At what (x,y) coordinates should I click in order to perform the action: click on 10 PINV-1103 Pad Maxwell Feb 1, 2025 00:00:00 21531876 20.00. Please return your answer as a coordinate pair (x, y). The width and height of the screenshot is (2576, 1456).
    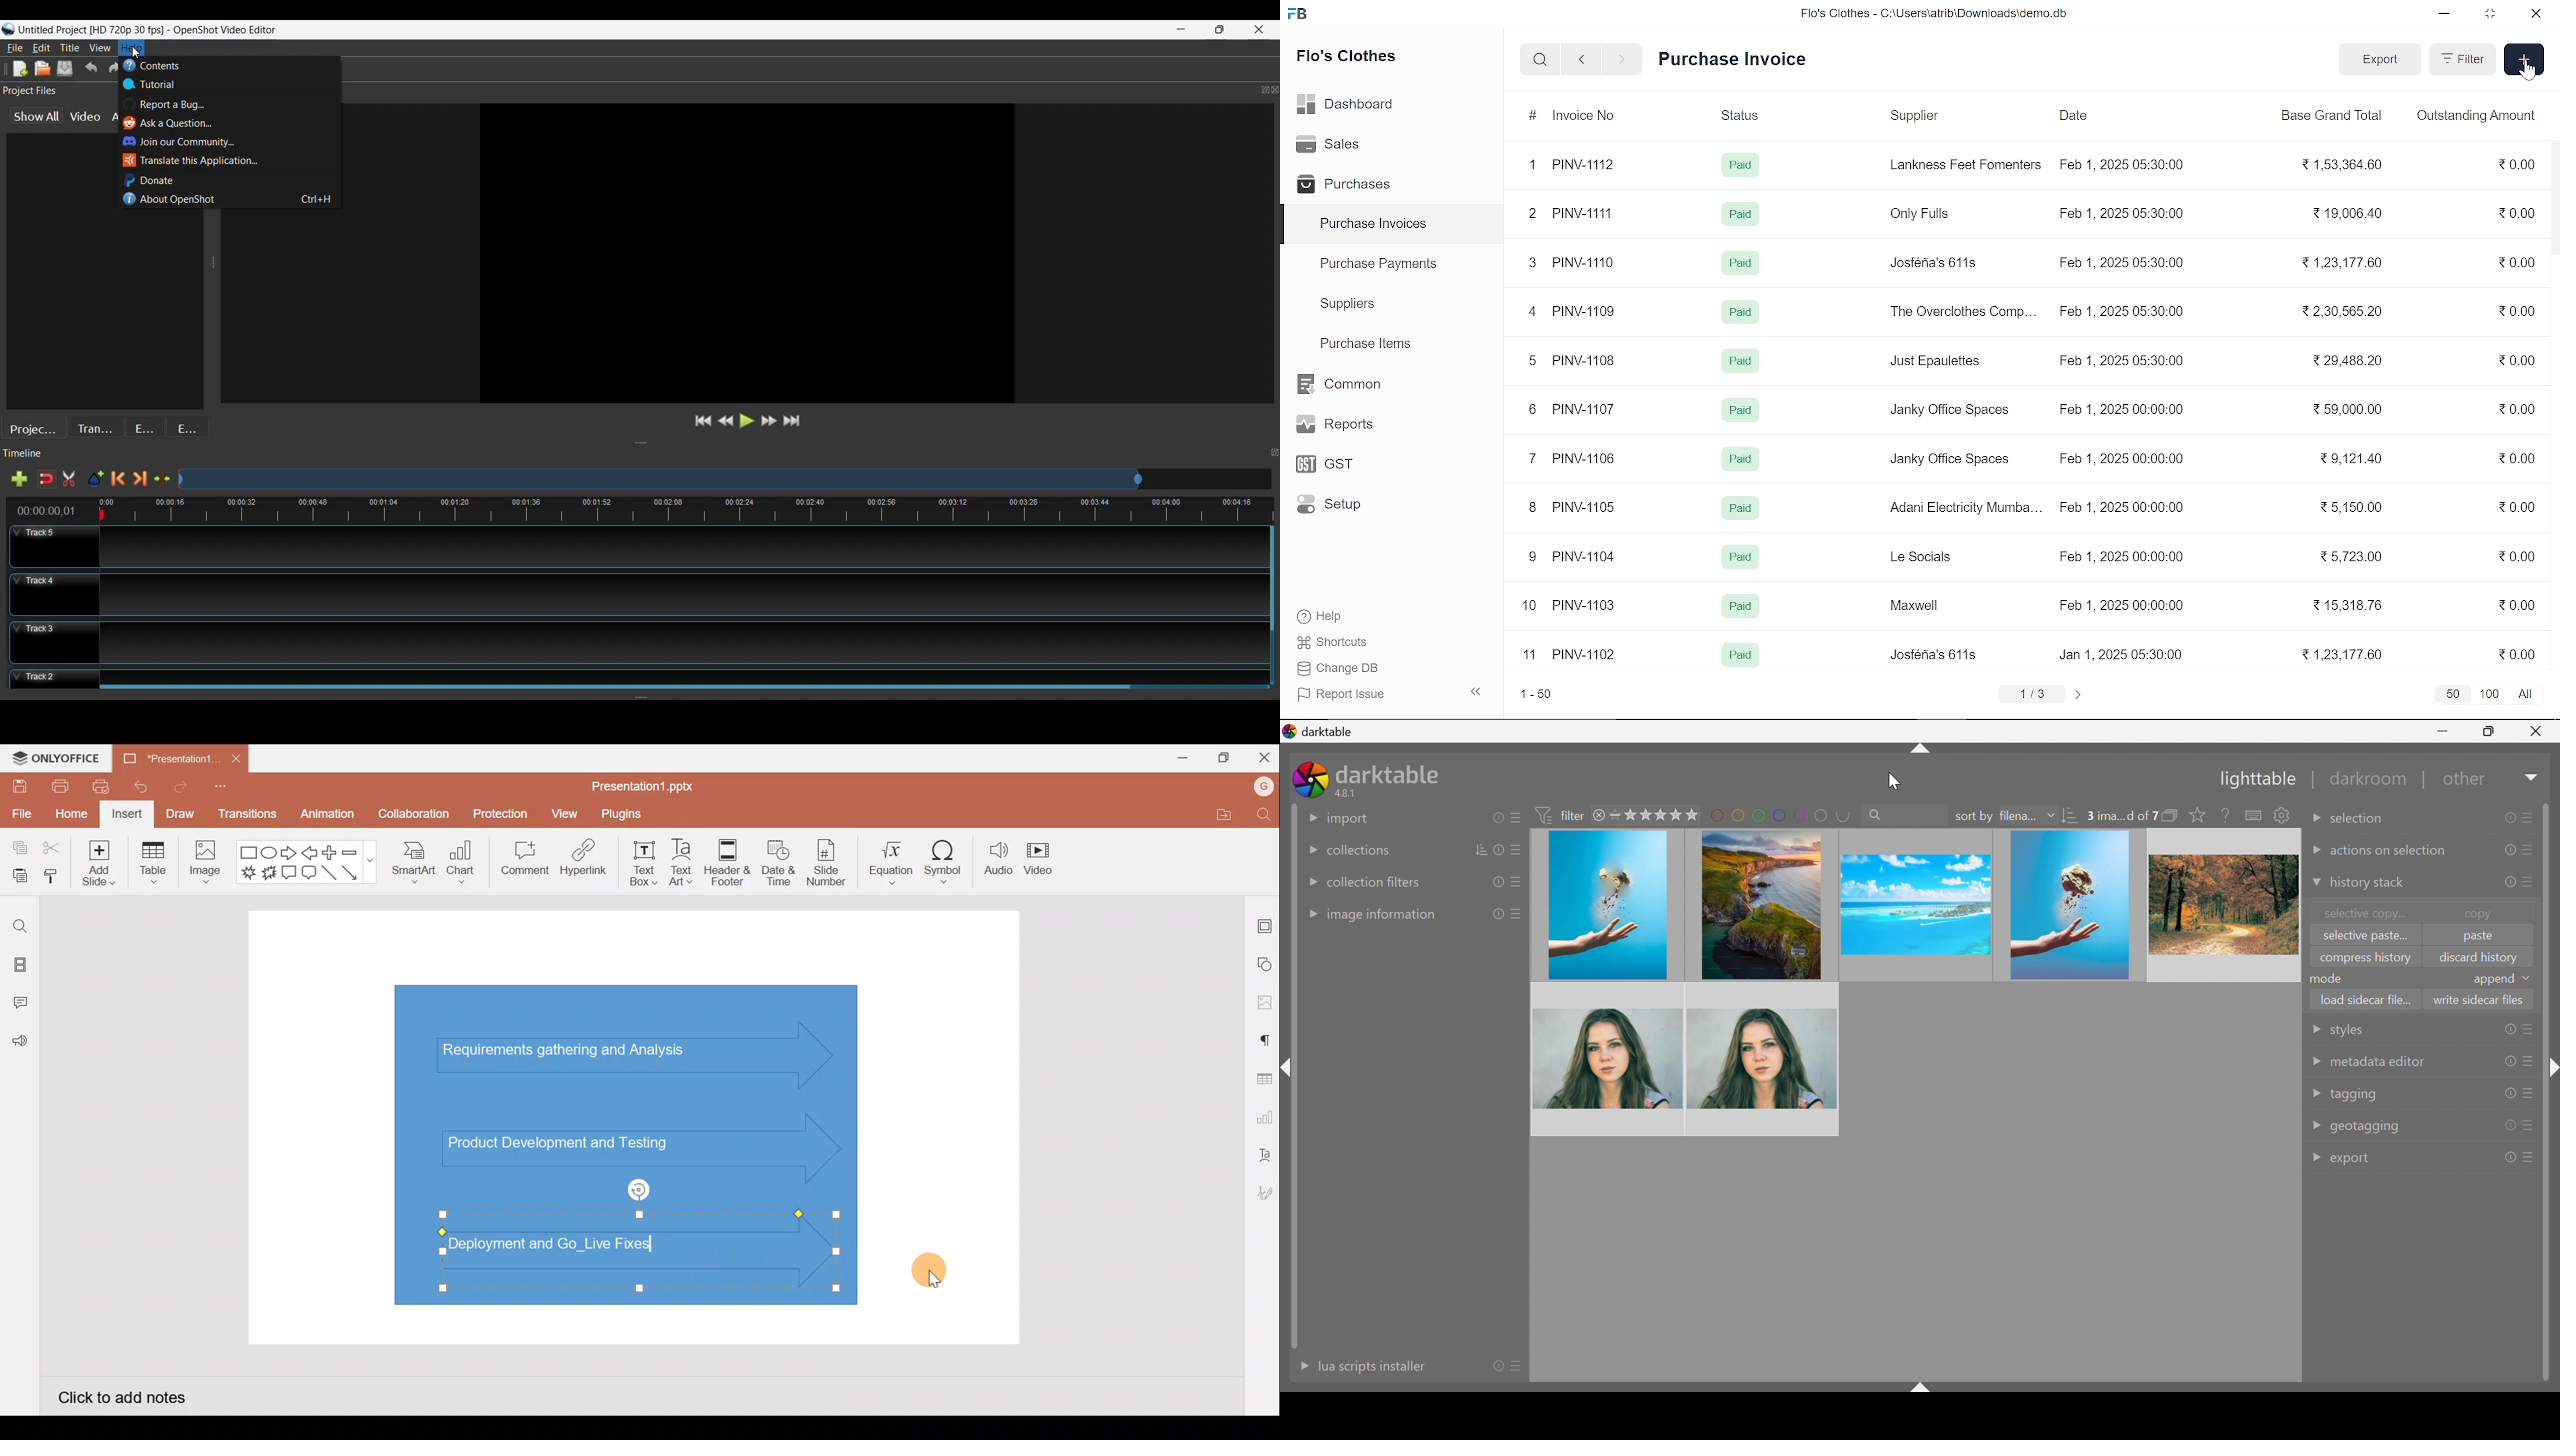
    Looking at the image, I should click on (2026, 606).